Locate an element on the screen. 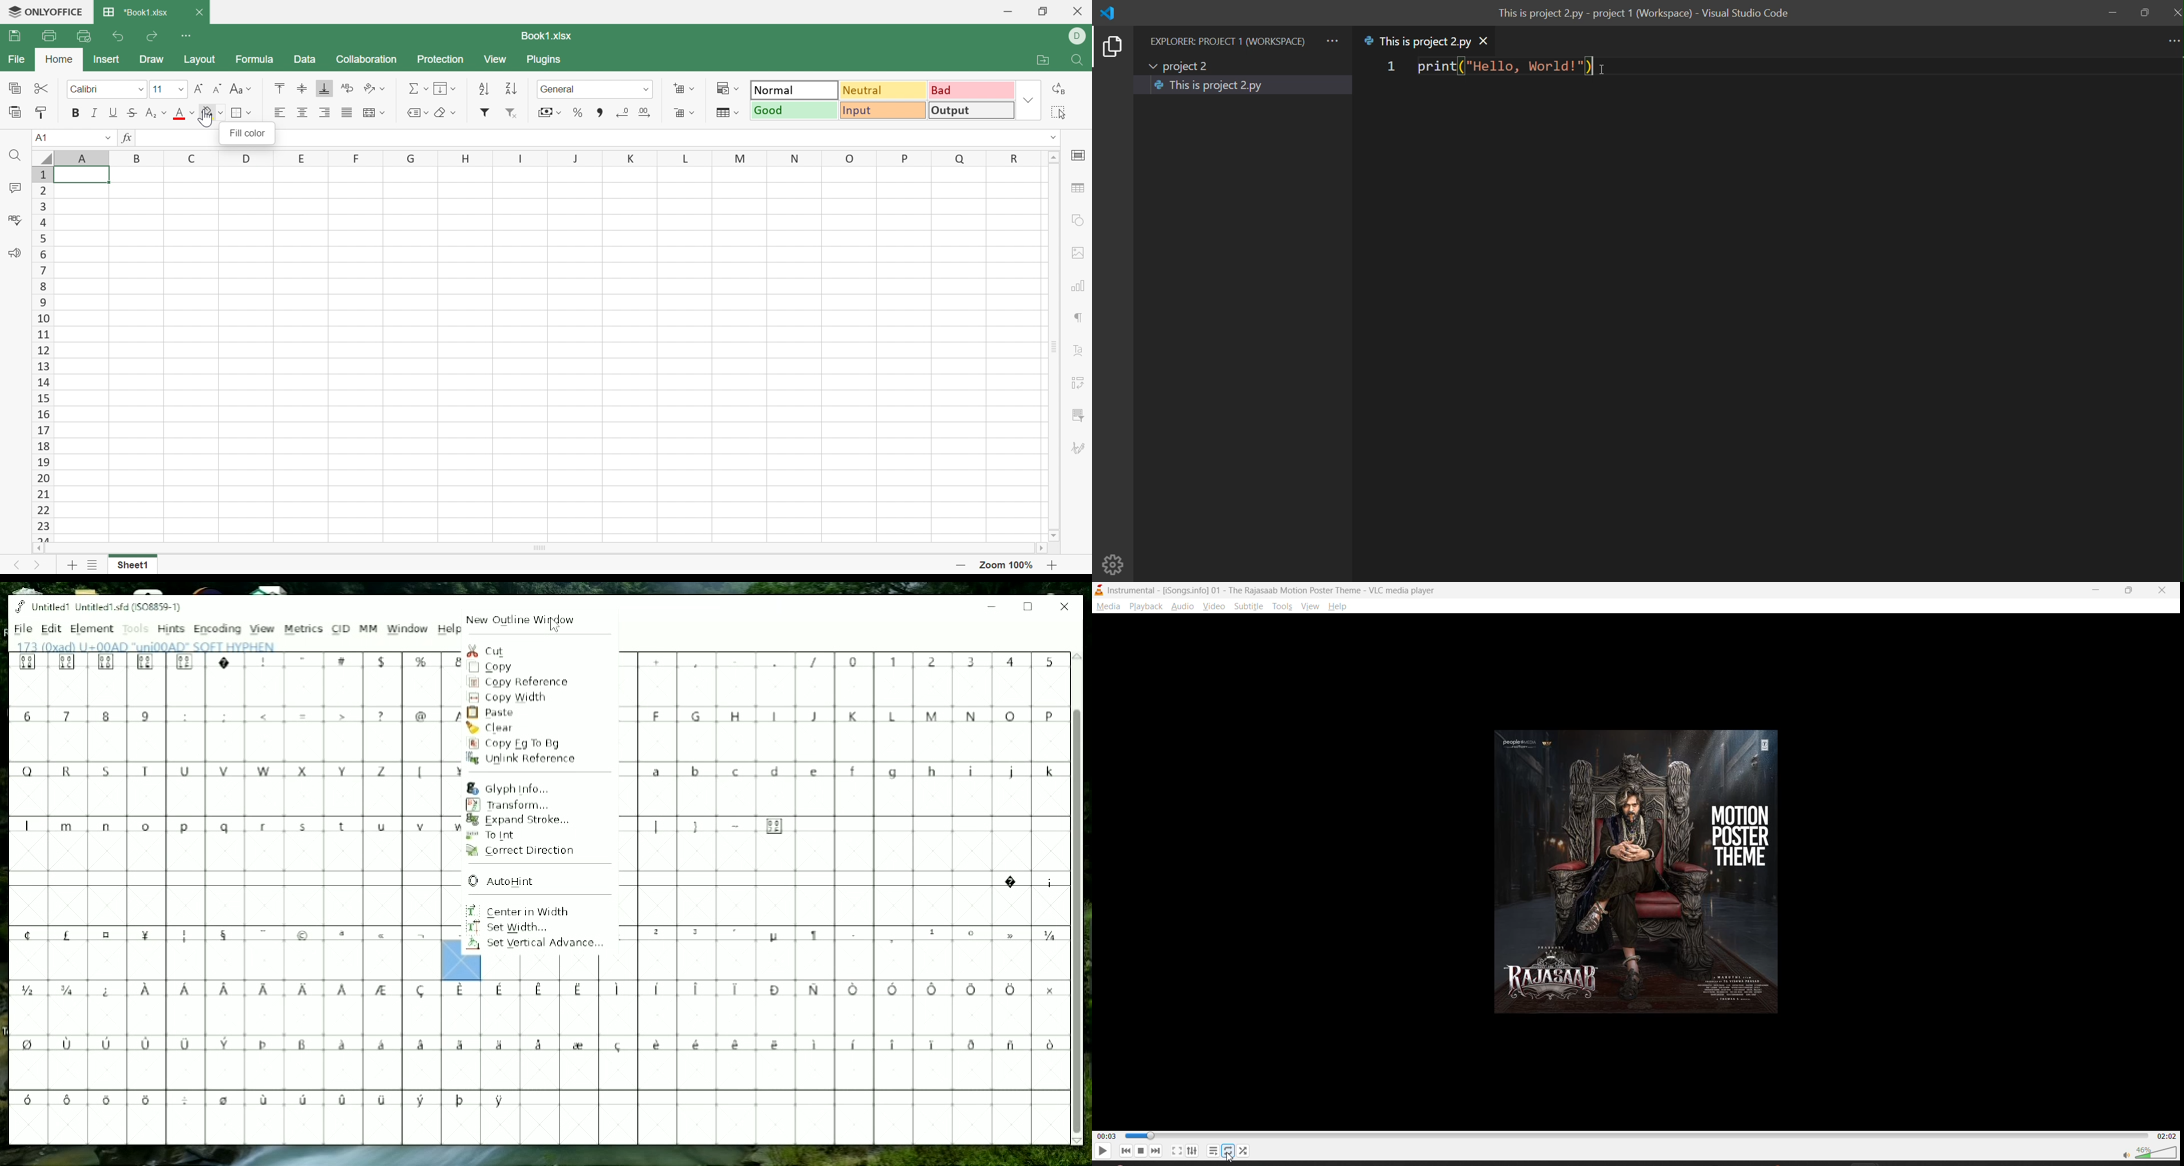  Symbols is located at coordinates (541, 993).